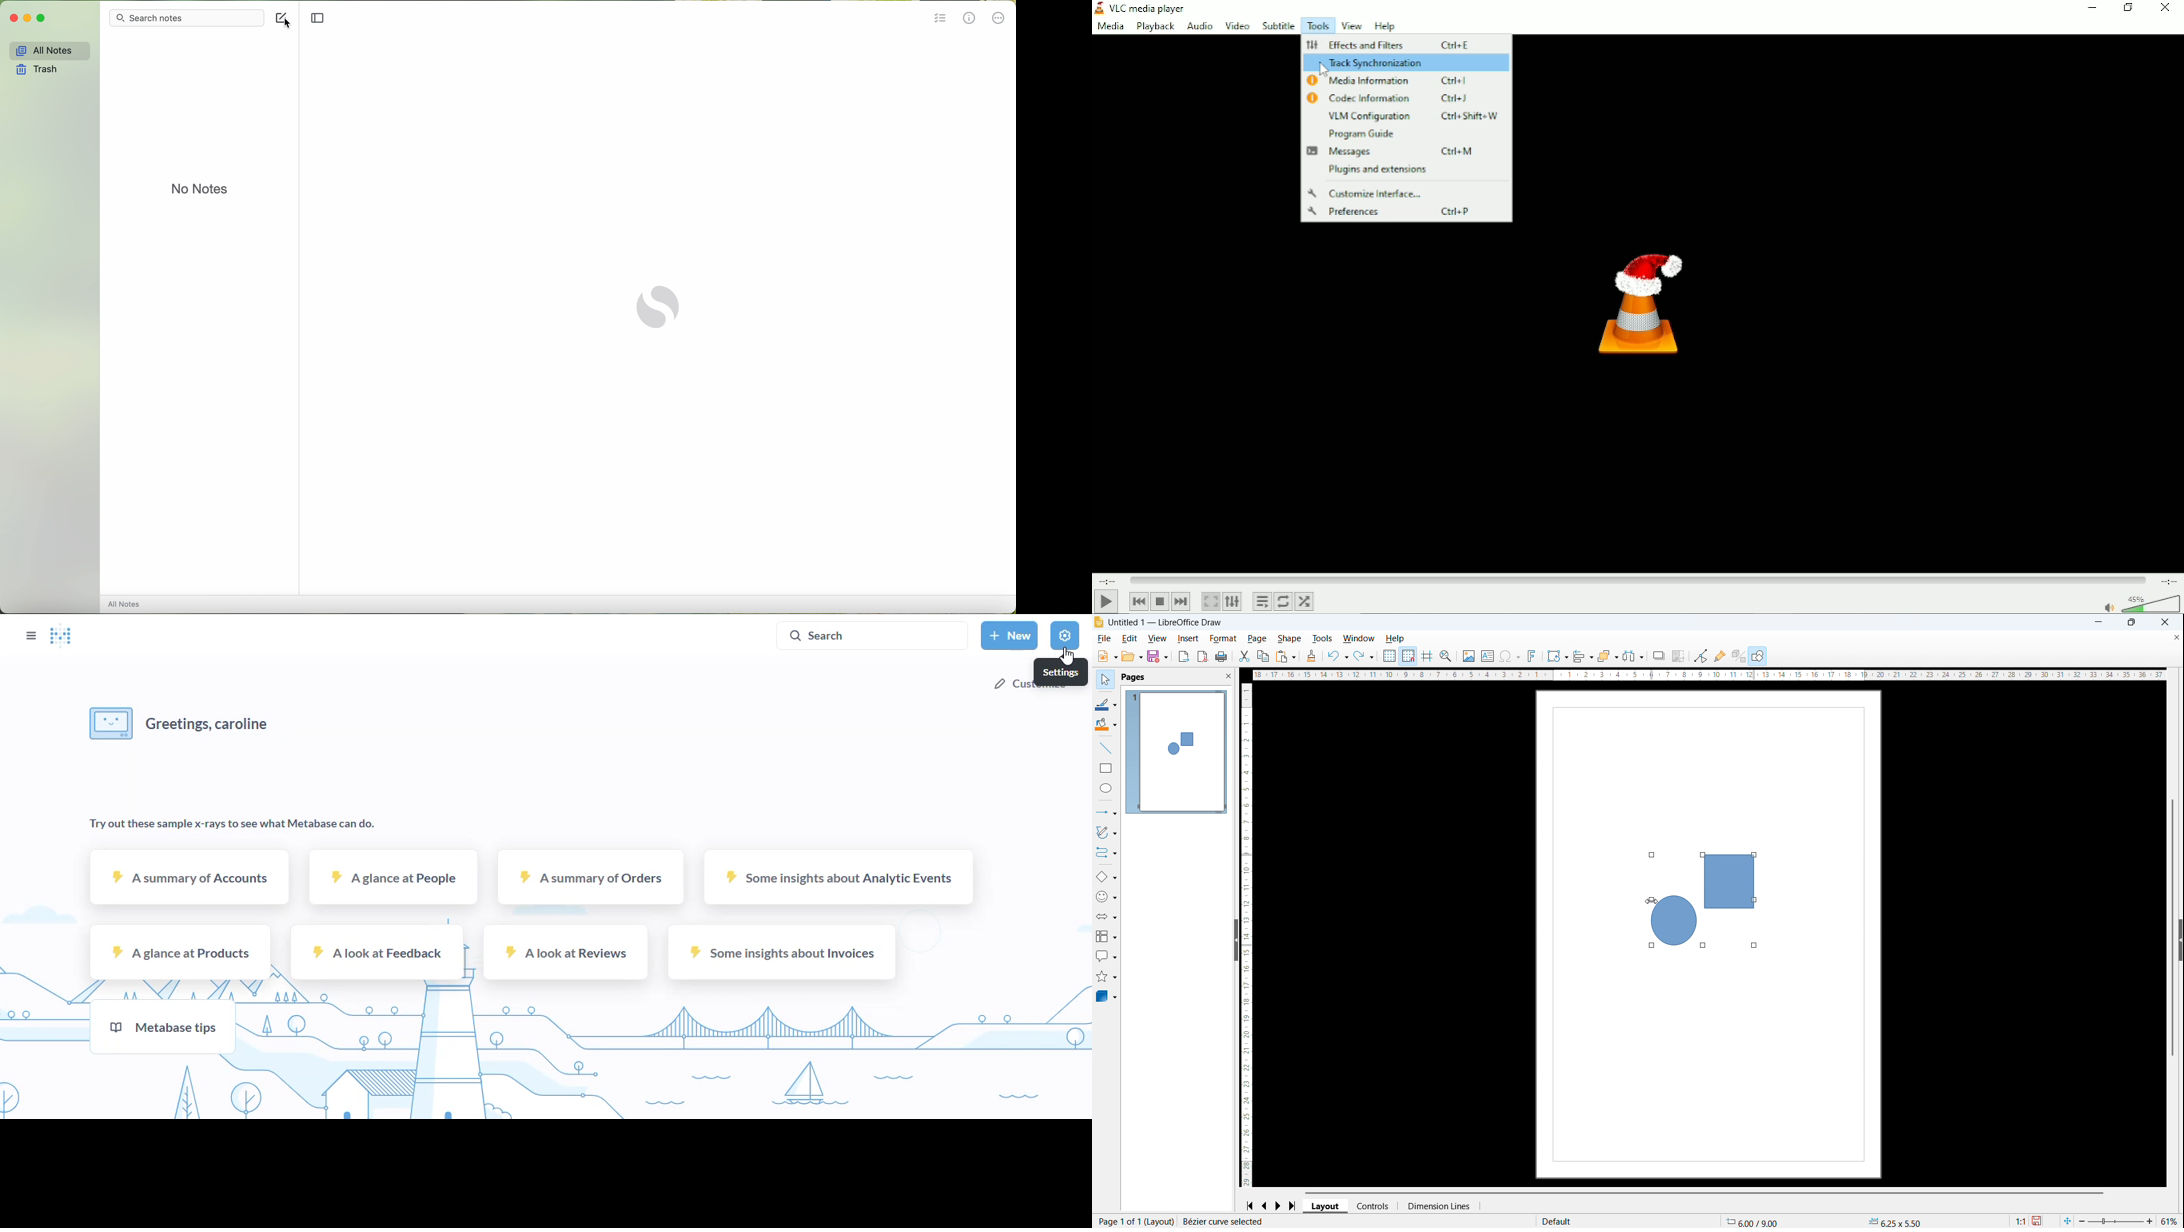 Image resolution: width=2184 pixels, height=1232 pixels. Describe the element at coordinates (233, 824) in the screenshot. I see `try out these sample x-rays to see what metabase can do.` at that location.